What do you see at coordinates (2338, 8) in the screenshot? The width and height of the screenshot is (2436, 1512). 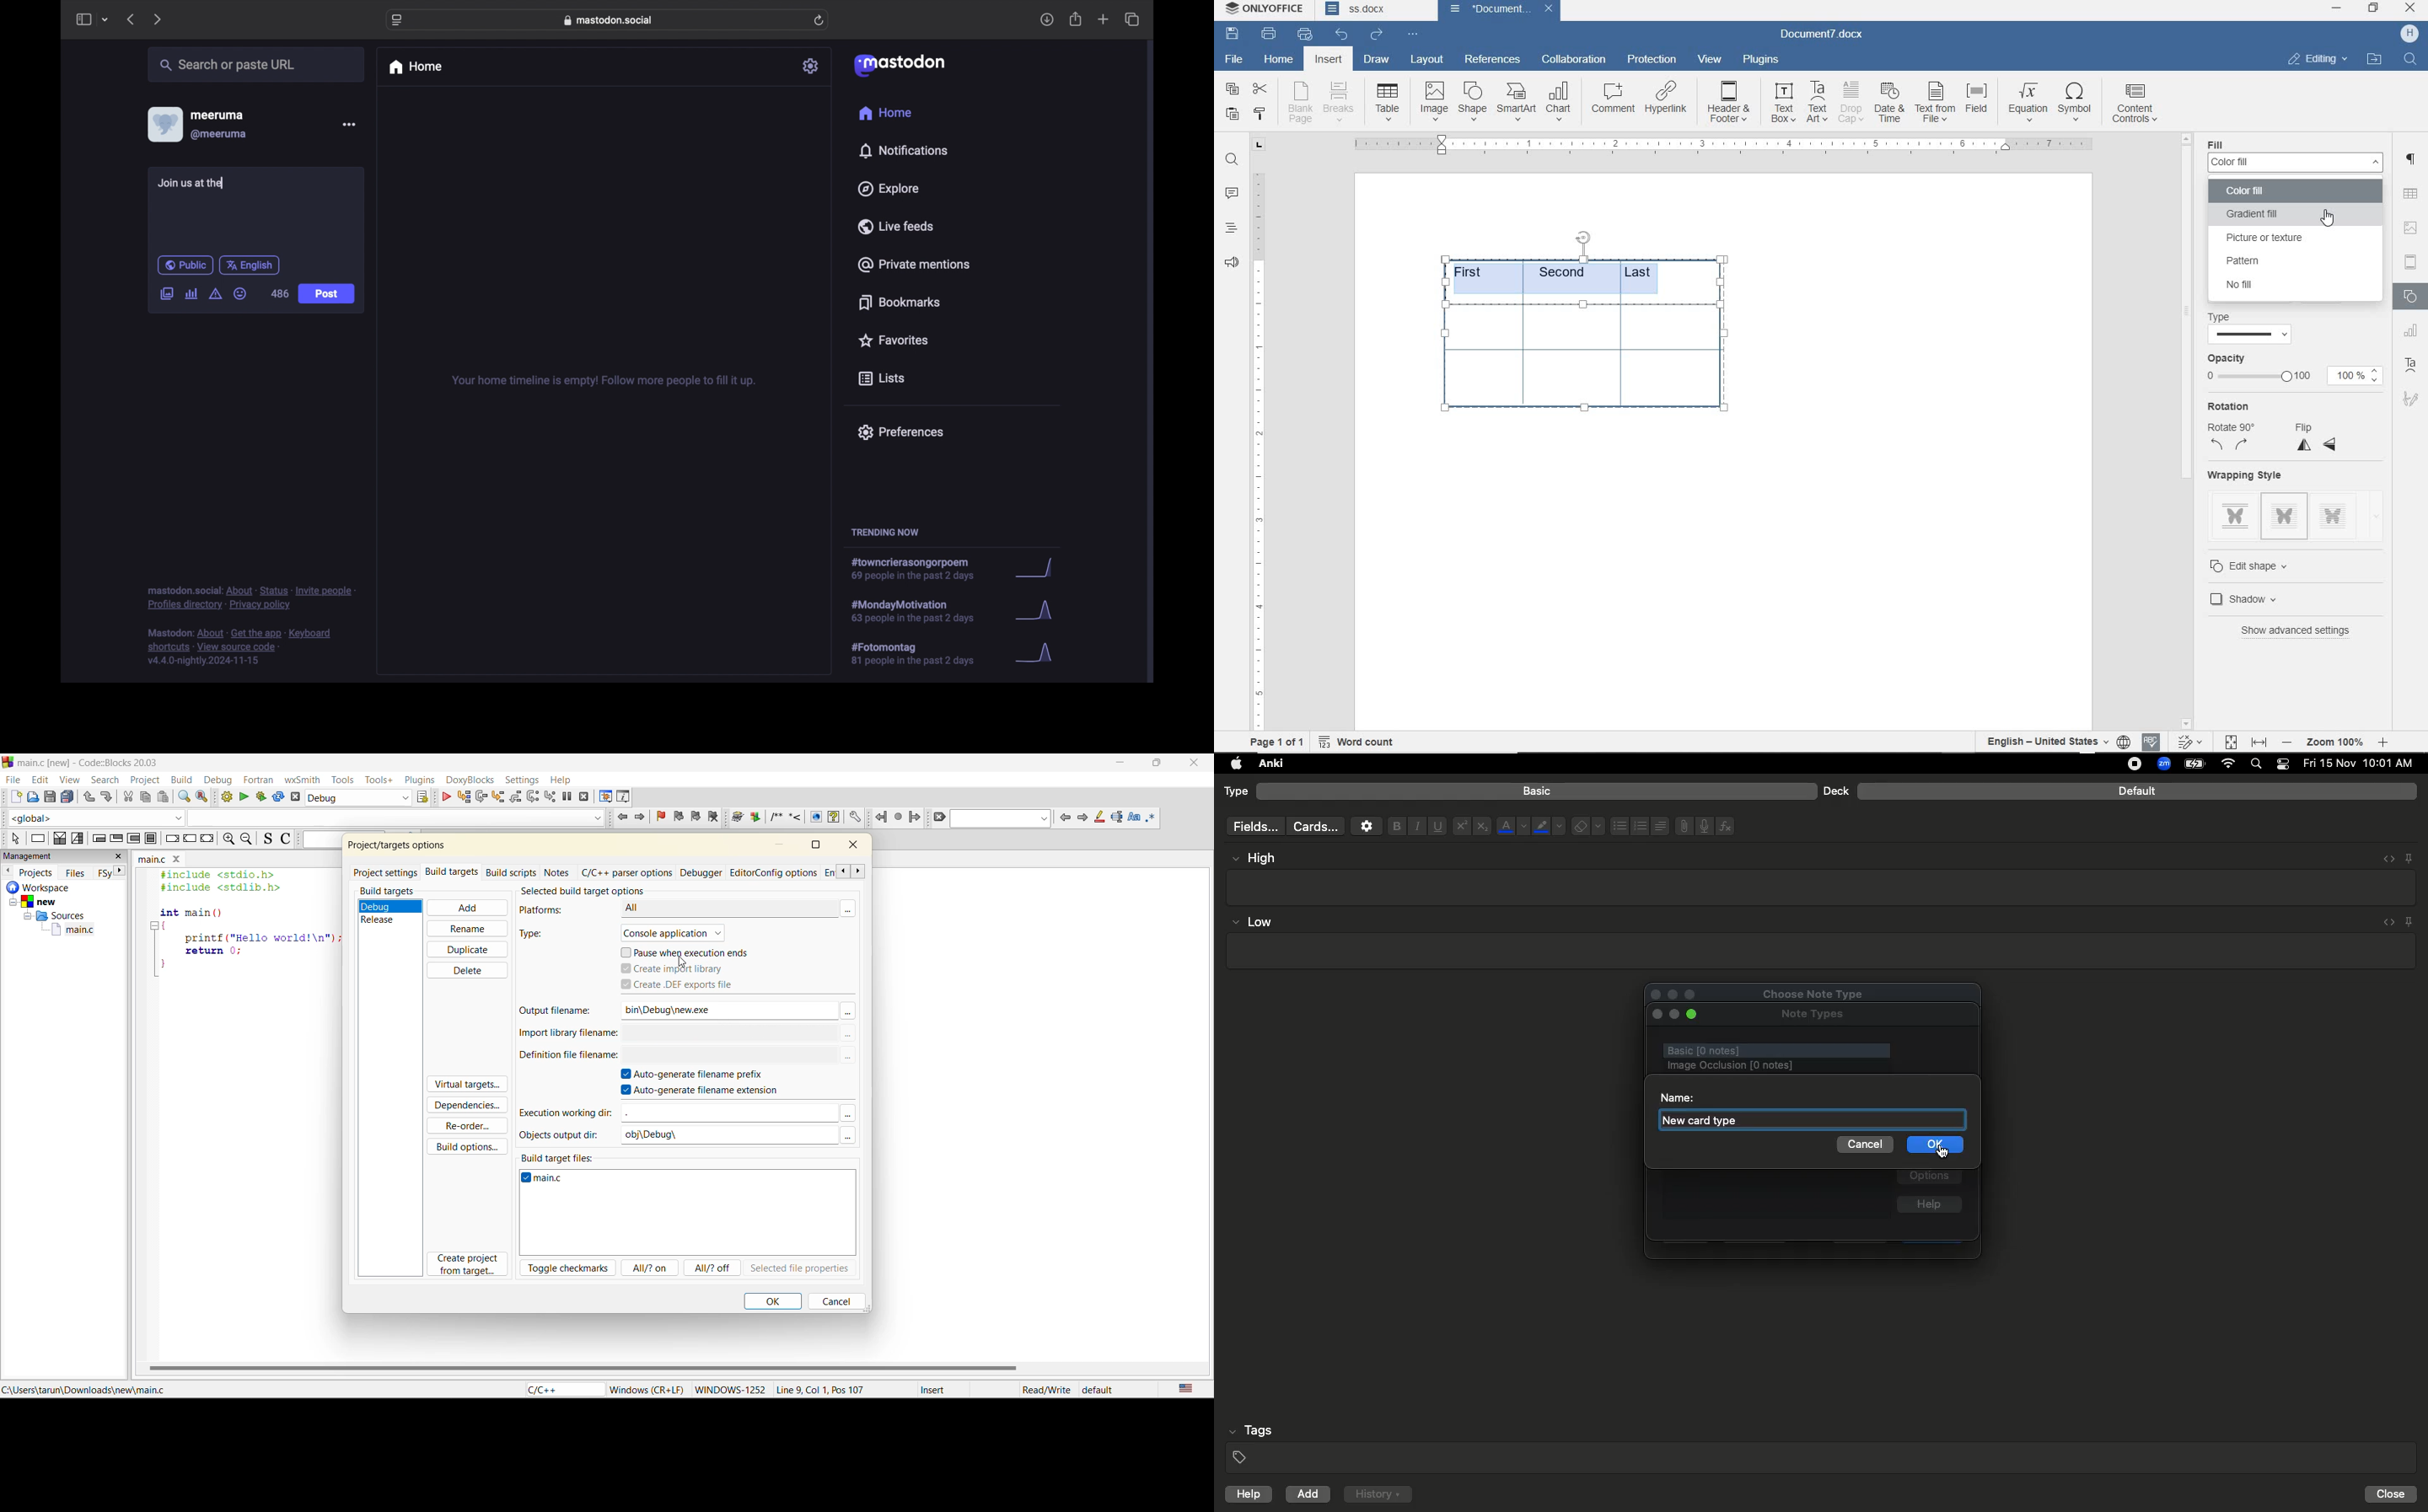 I see `MINIMIZE` at bounding box center [2338, 8].